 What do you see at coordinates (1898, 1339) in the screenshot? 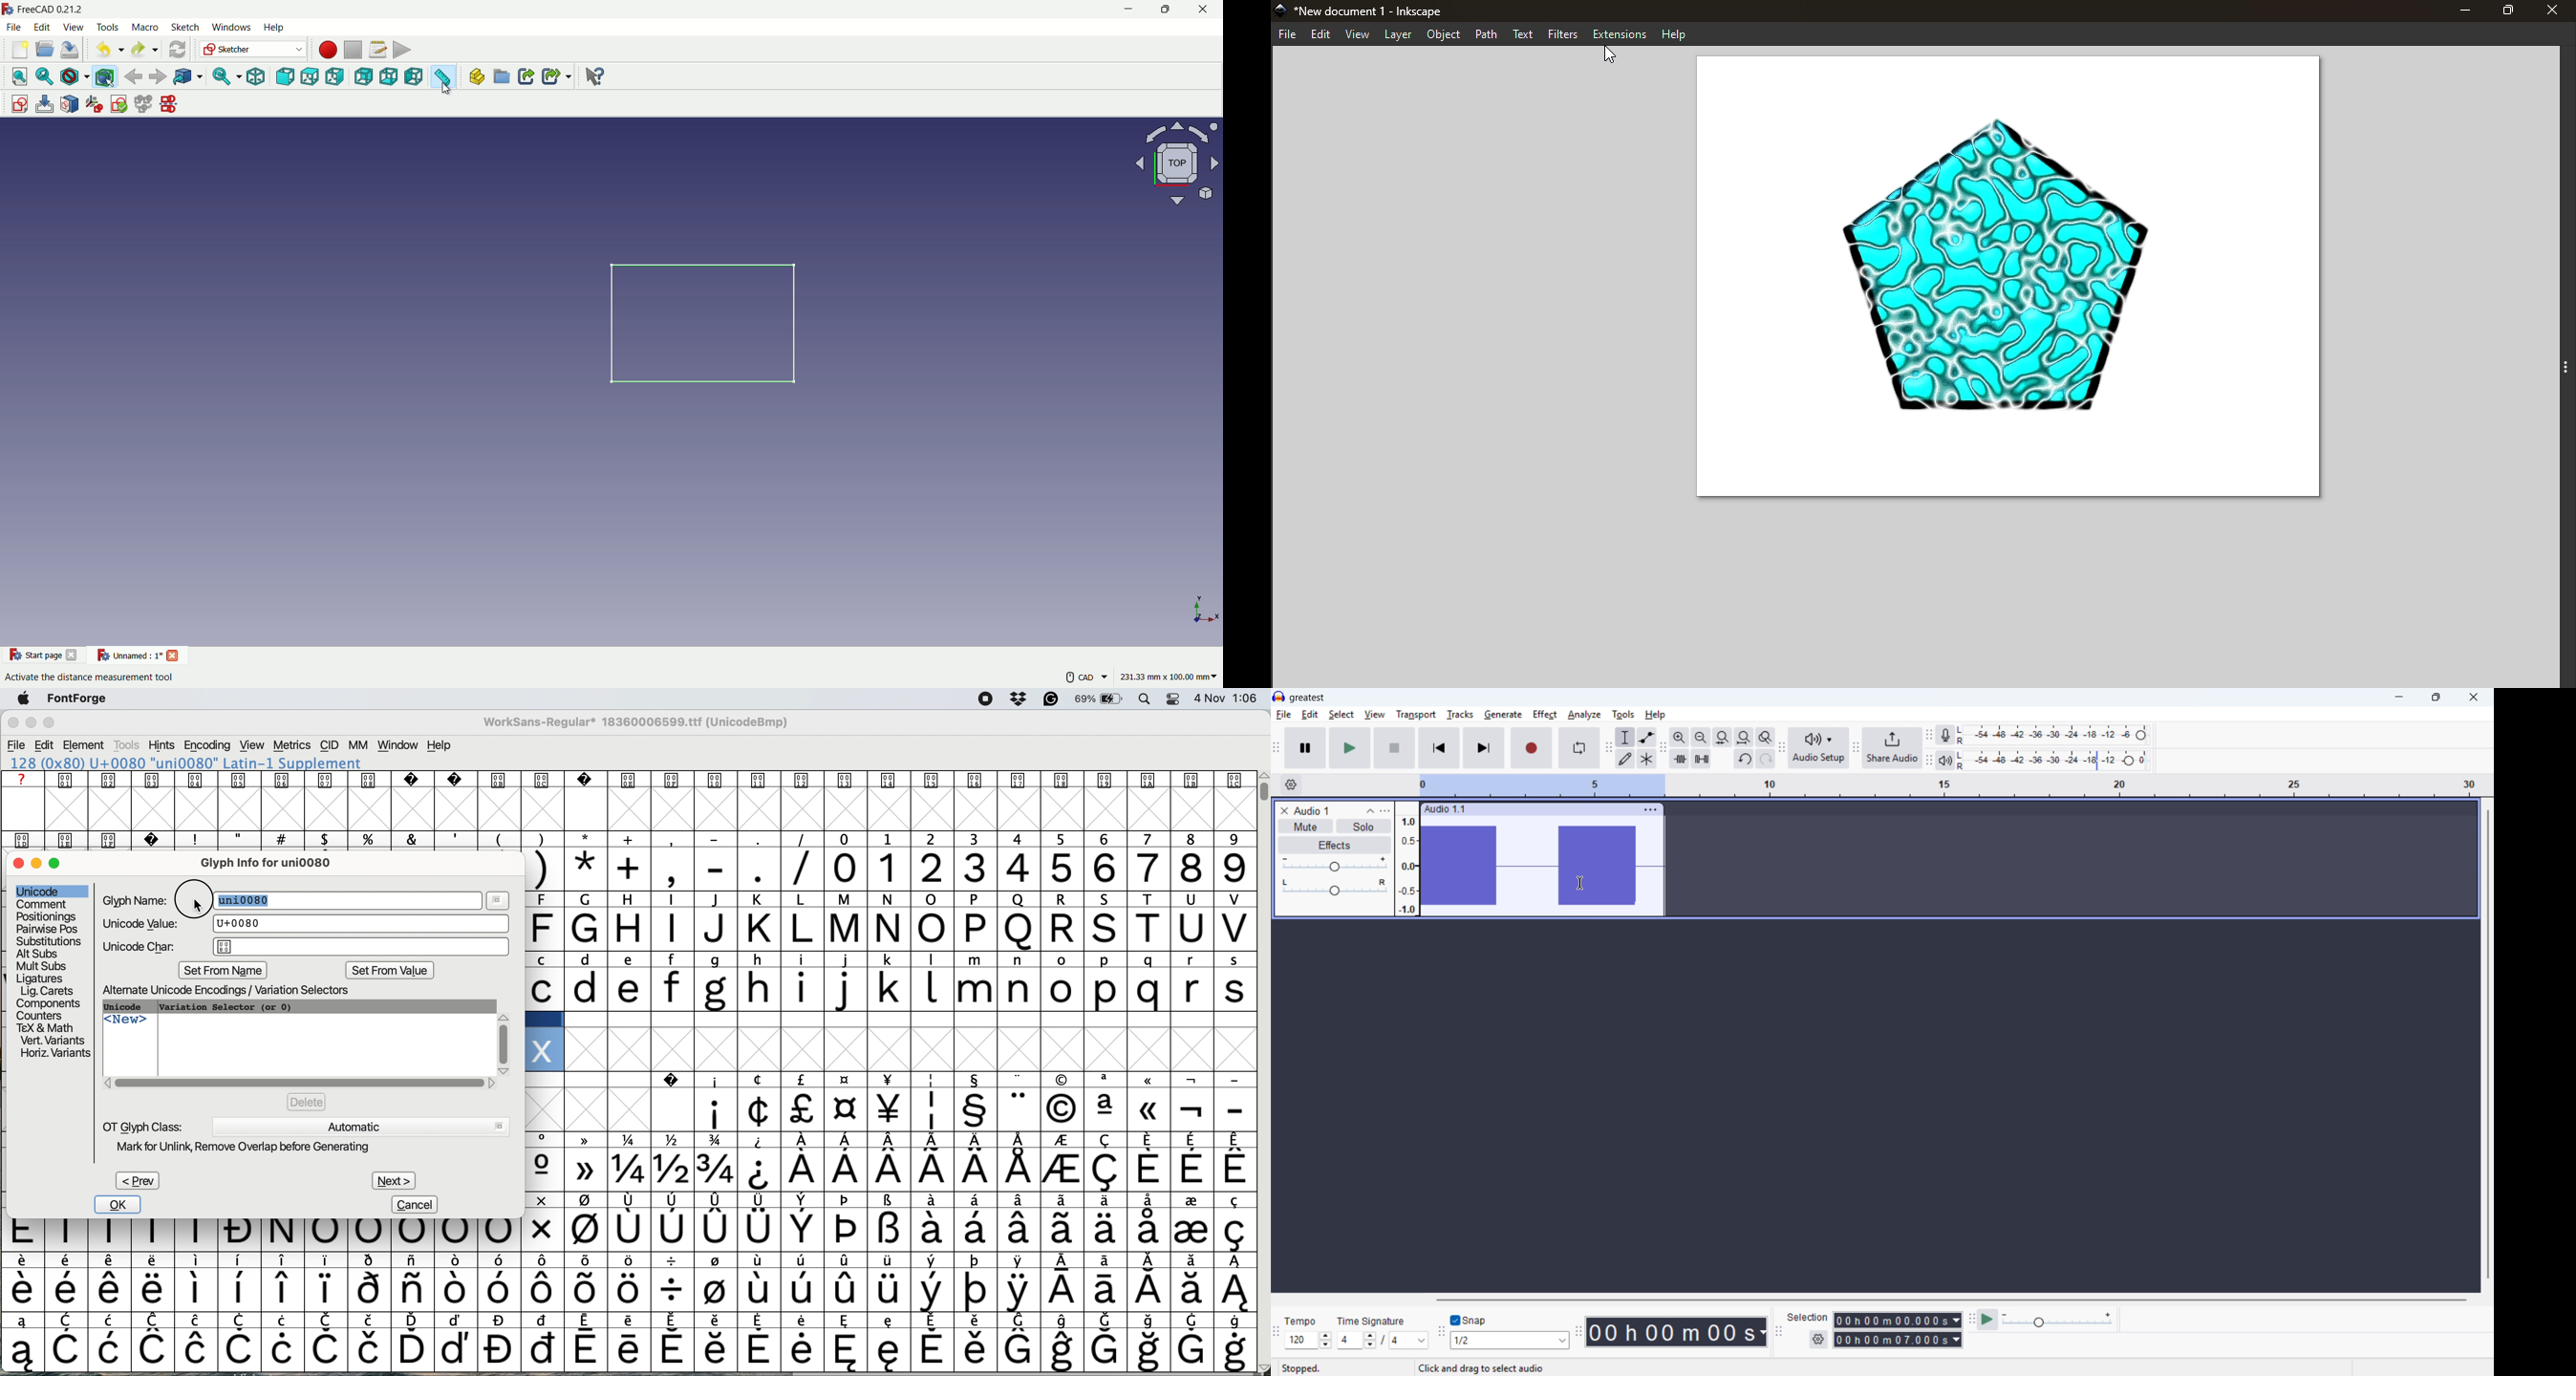
I see `Selection end time` at bounding box center [1898, 1339].